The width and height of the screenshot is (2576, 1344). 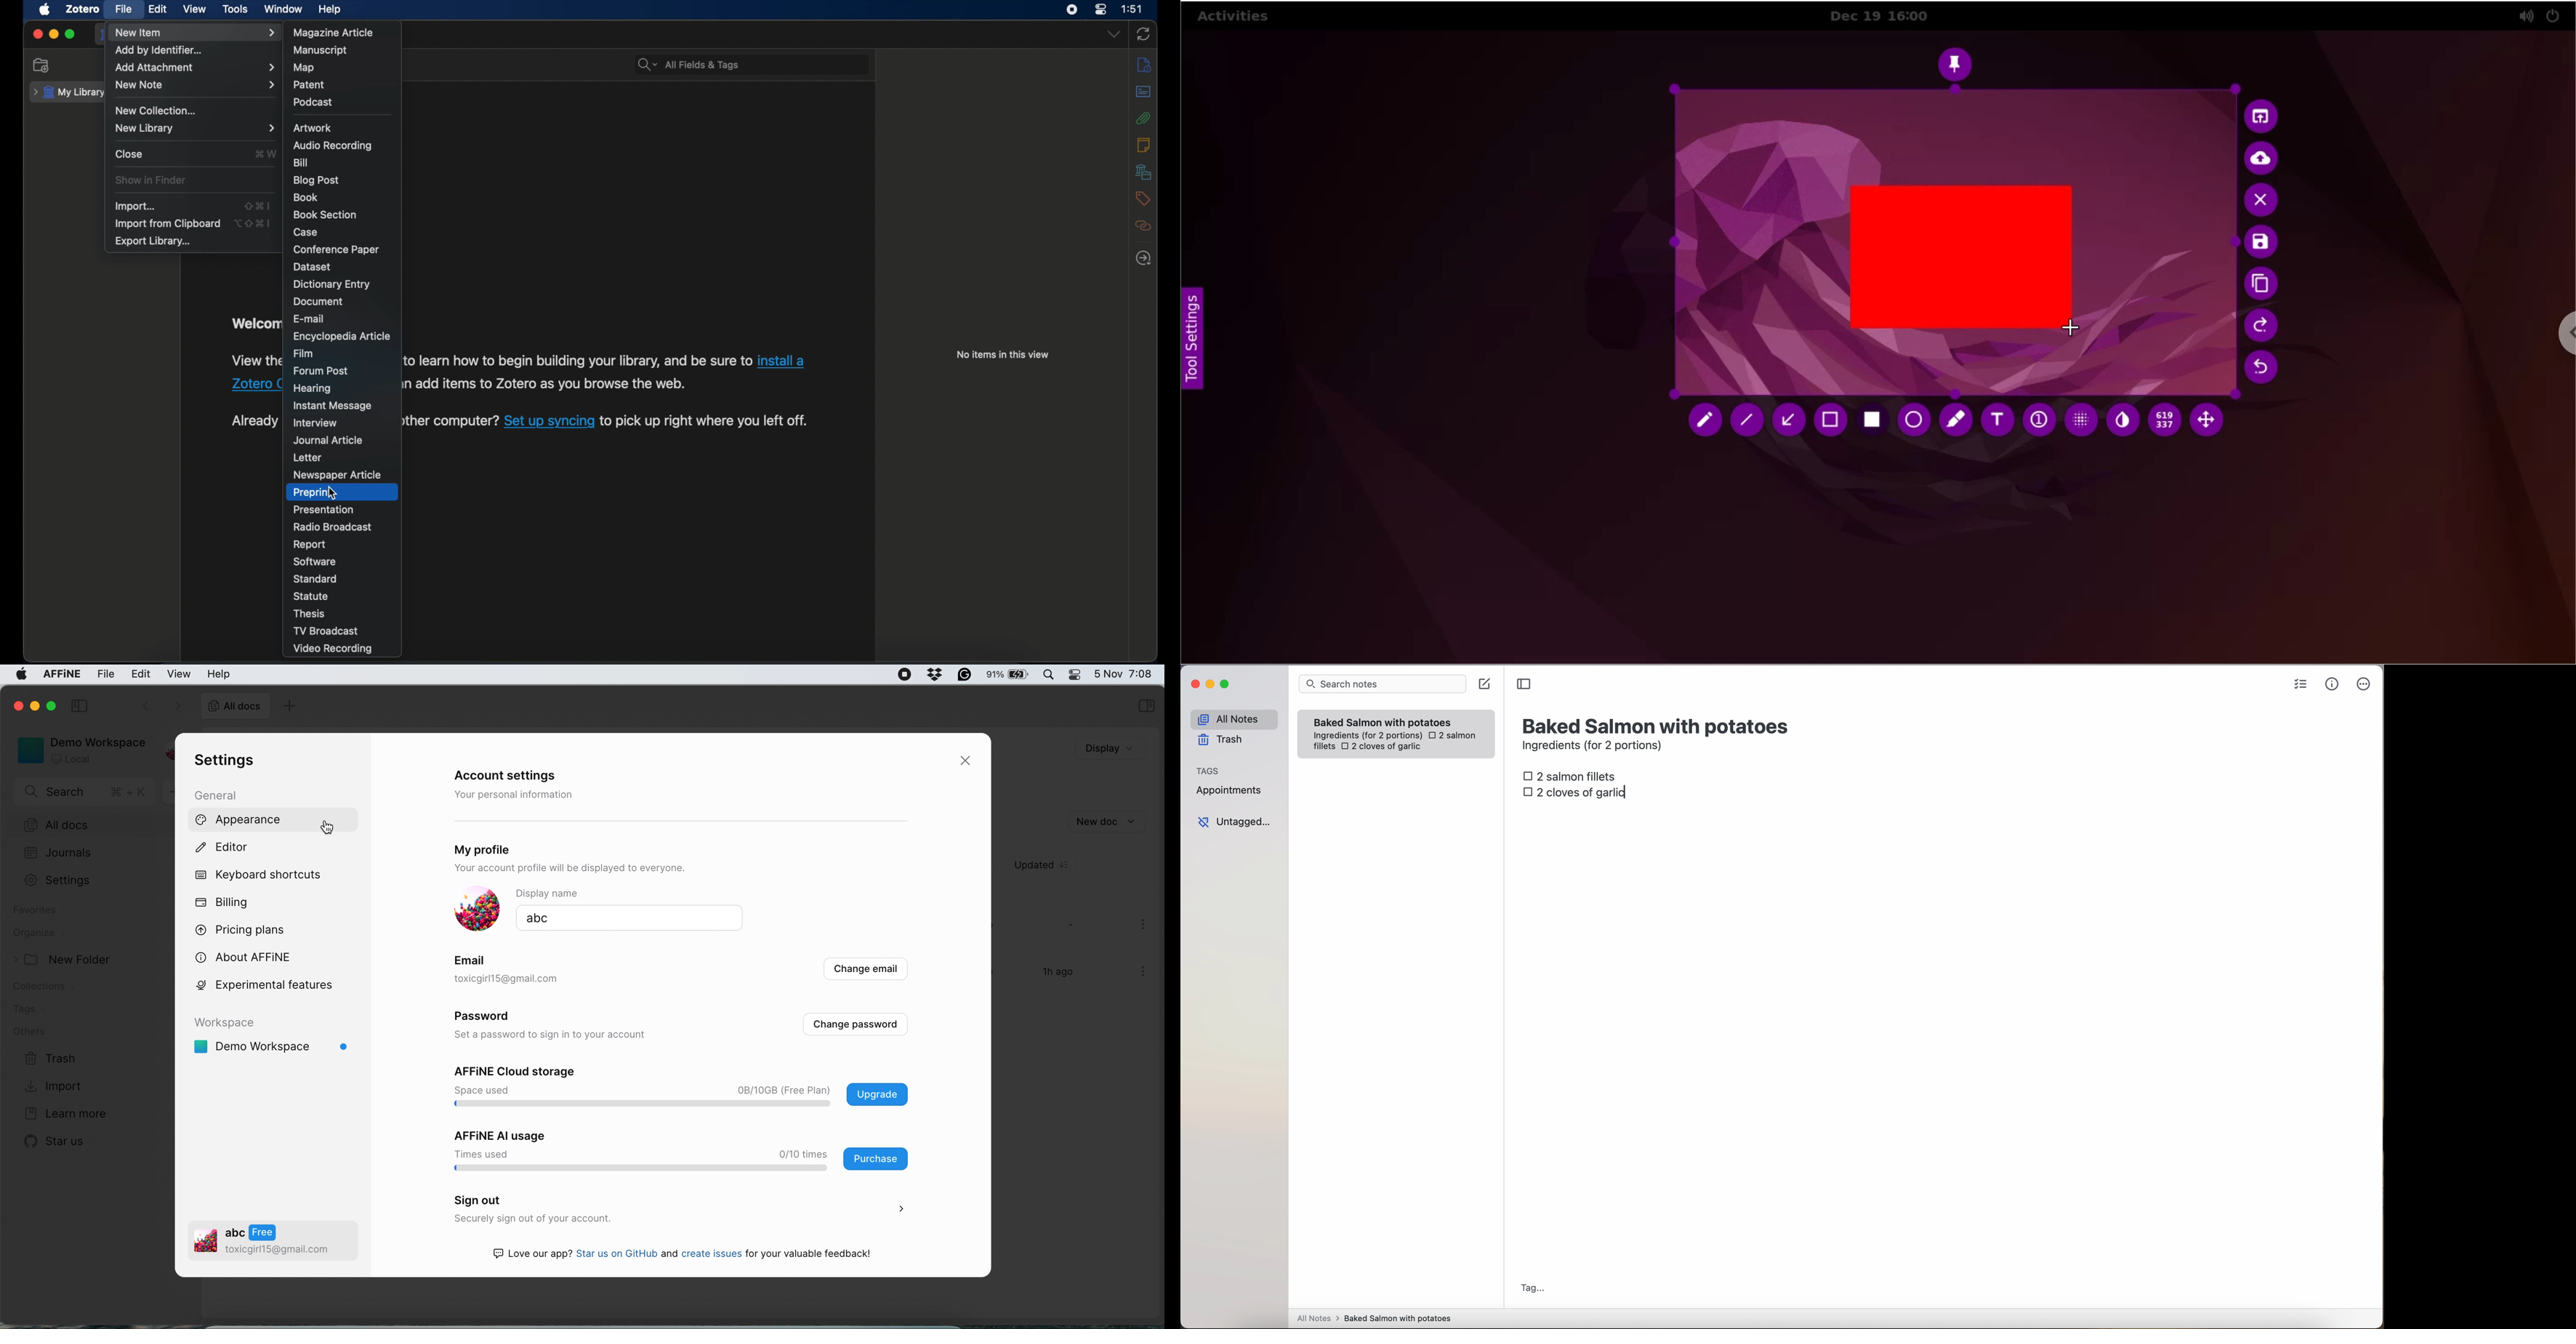 What do you see at coordinates (1114, 33) in the screenshot?
I see `dropdown` at bounding box center [1114, 33].